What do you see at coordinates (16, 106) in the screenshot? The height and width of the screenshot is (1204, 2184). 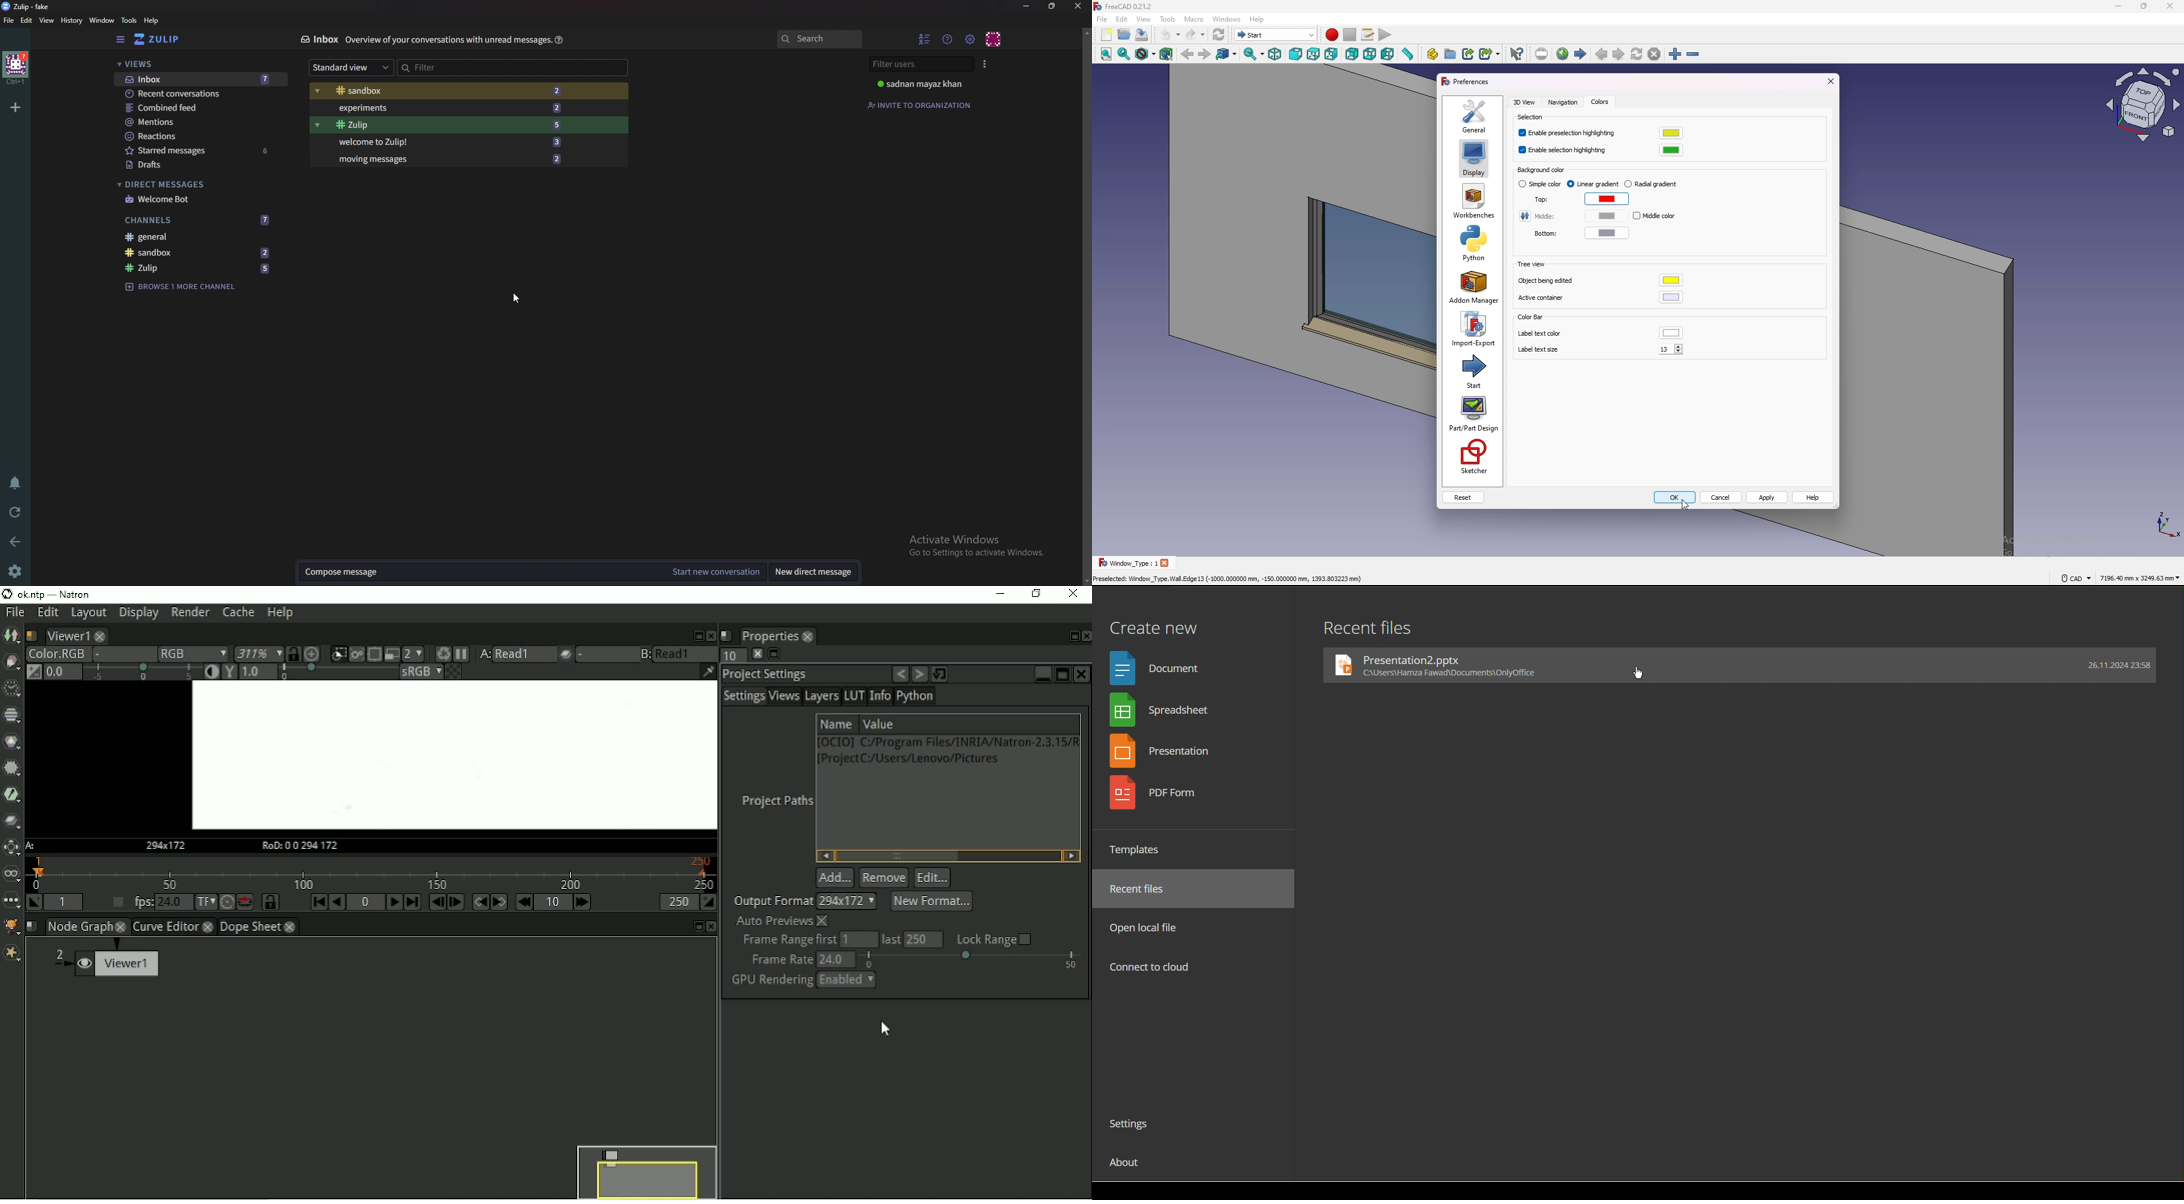 I see `Add organization` at bounding box center [16, 106].